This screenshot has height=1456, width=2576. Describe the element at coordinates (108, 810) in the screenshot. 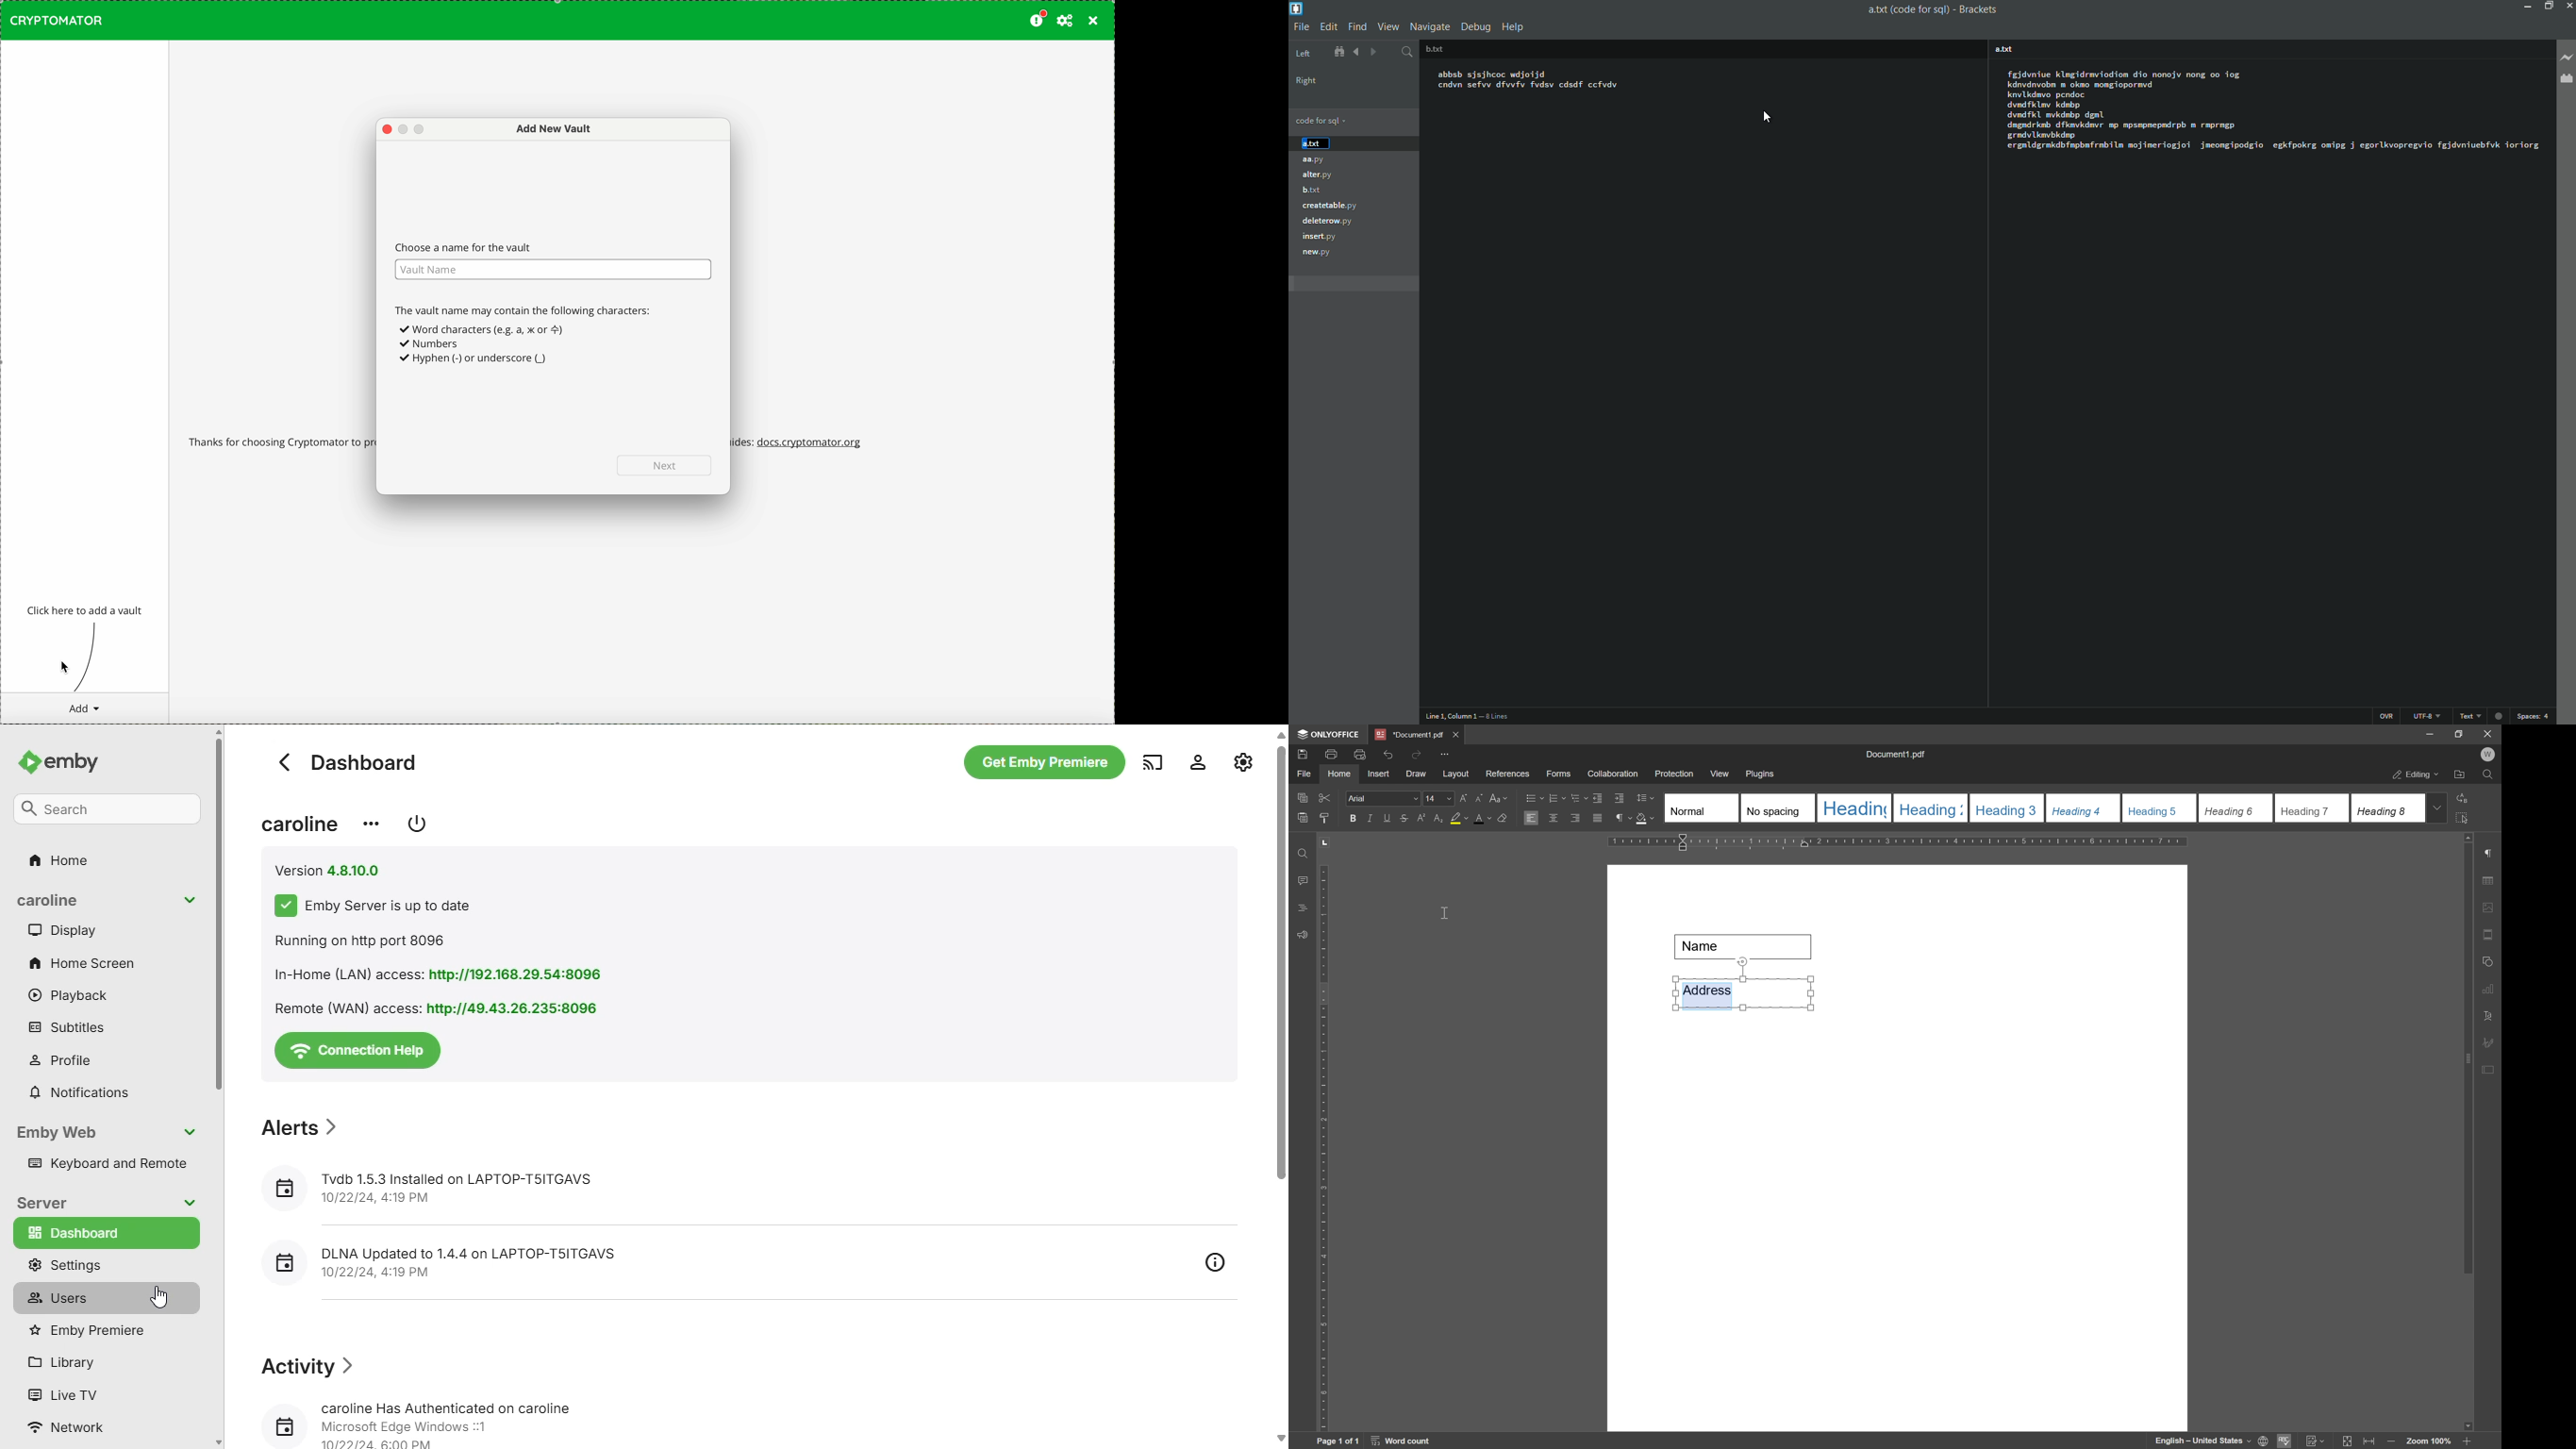

I see `search bar` at that location.